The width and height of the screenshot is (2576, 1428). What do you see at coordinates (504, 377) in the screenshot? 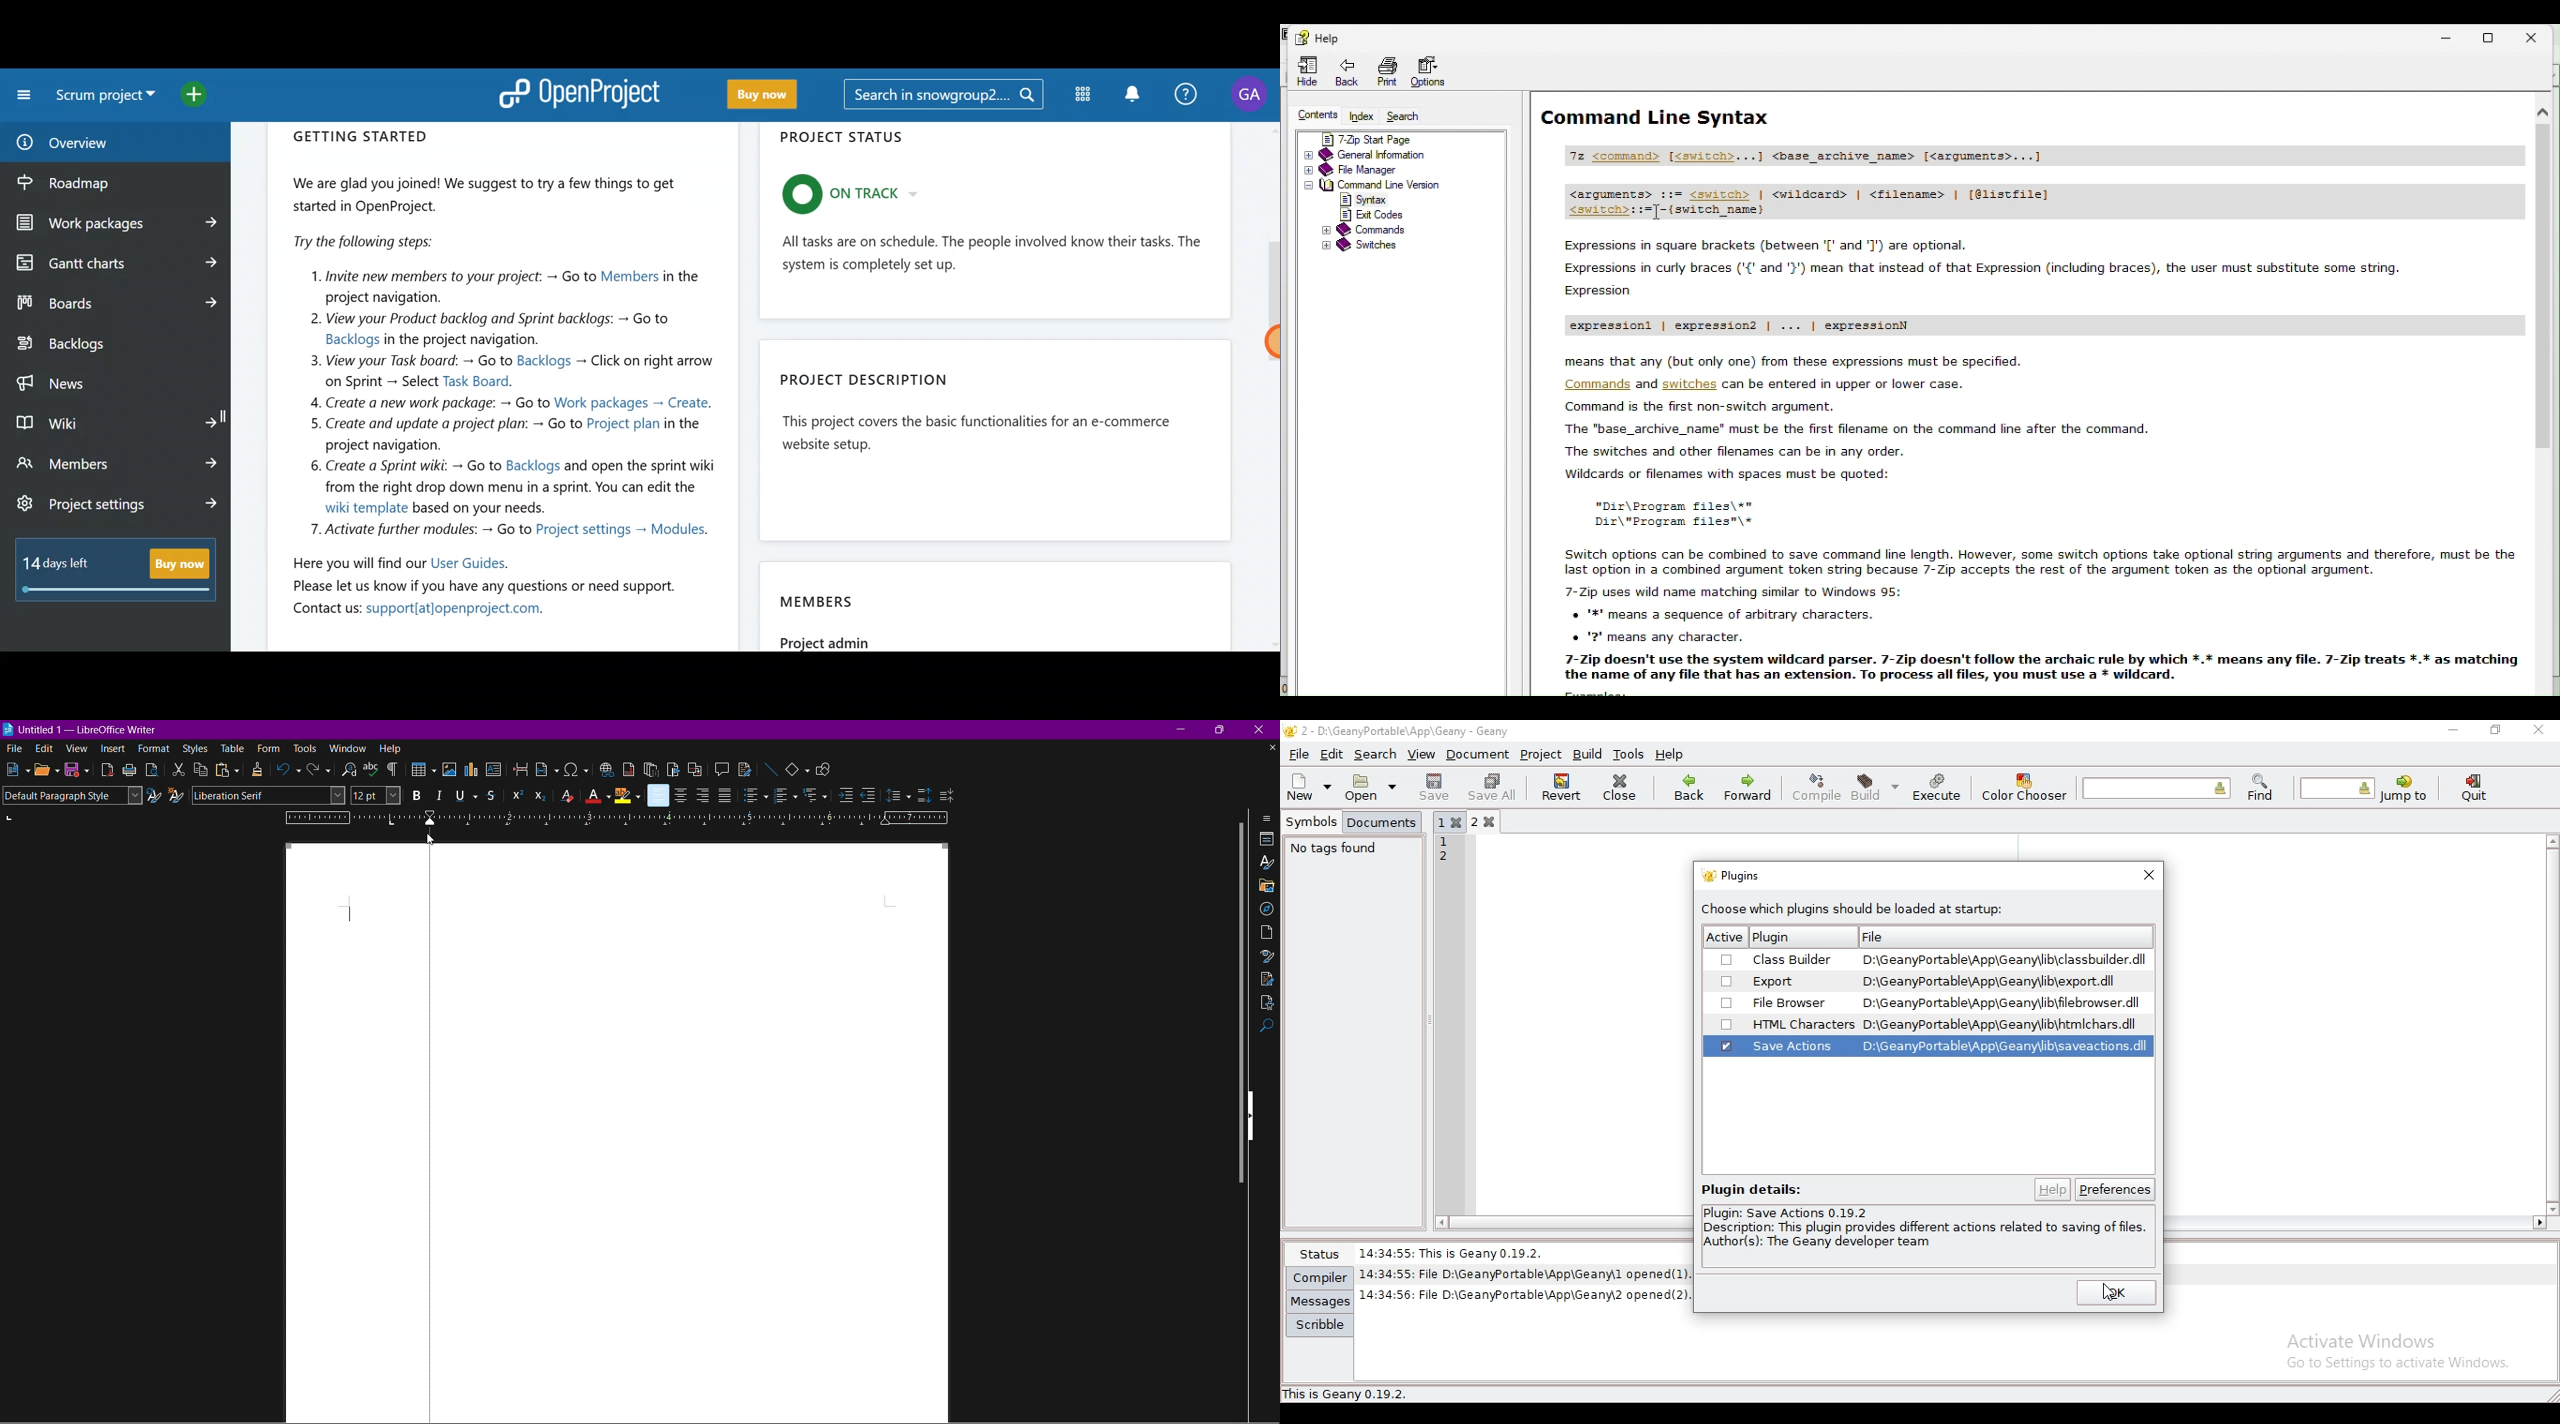
I see `Getting started` at bounding box center [504, 377].